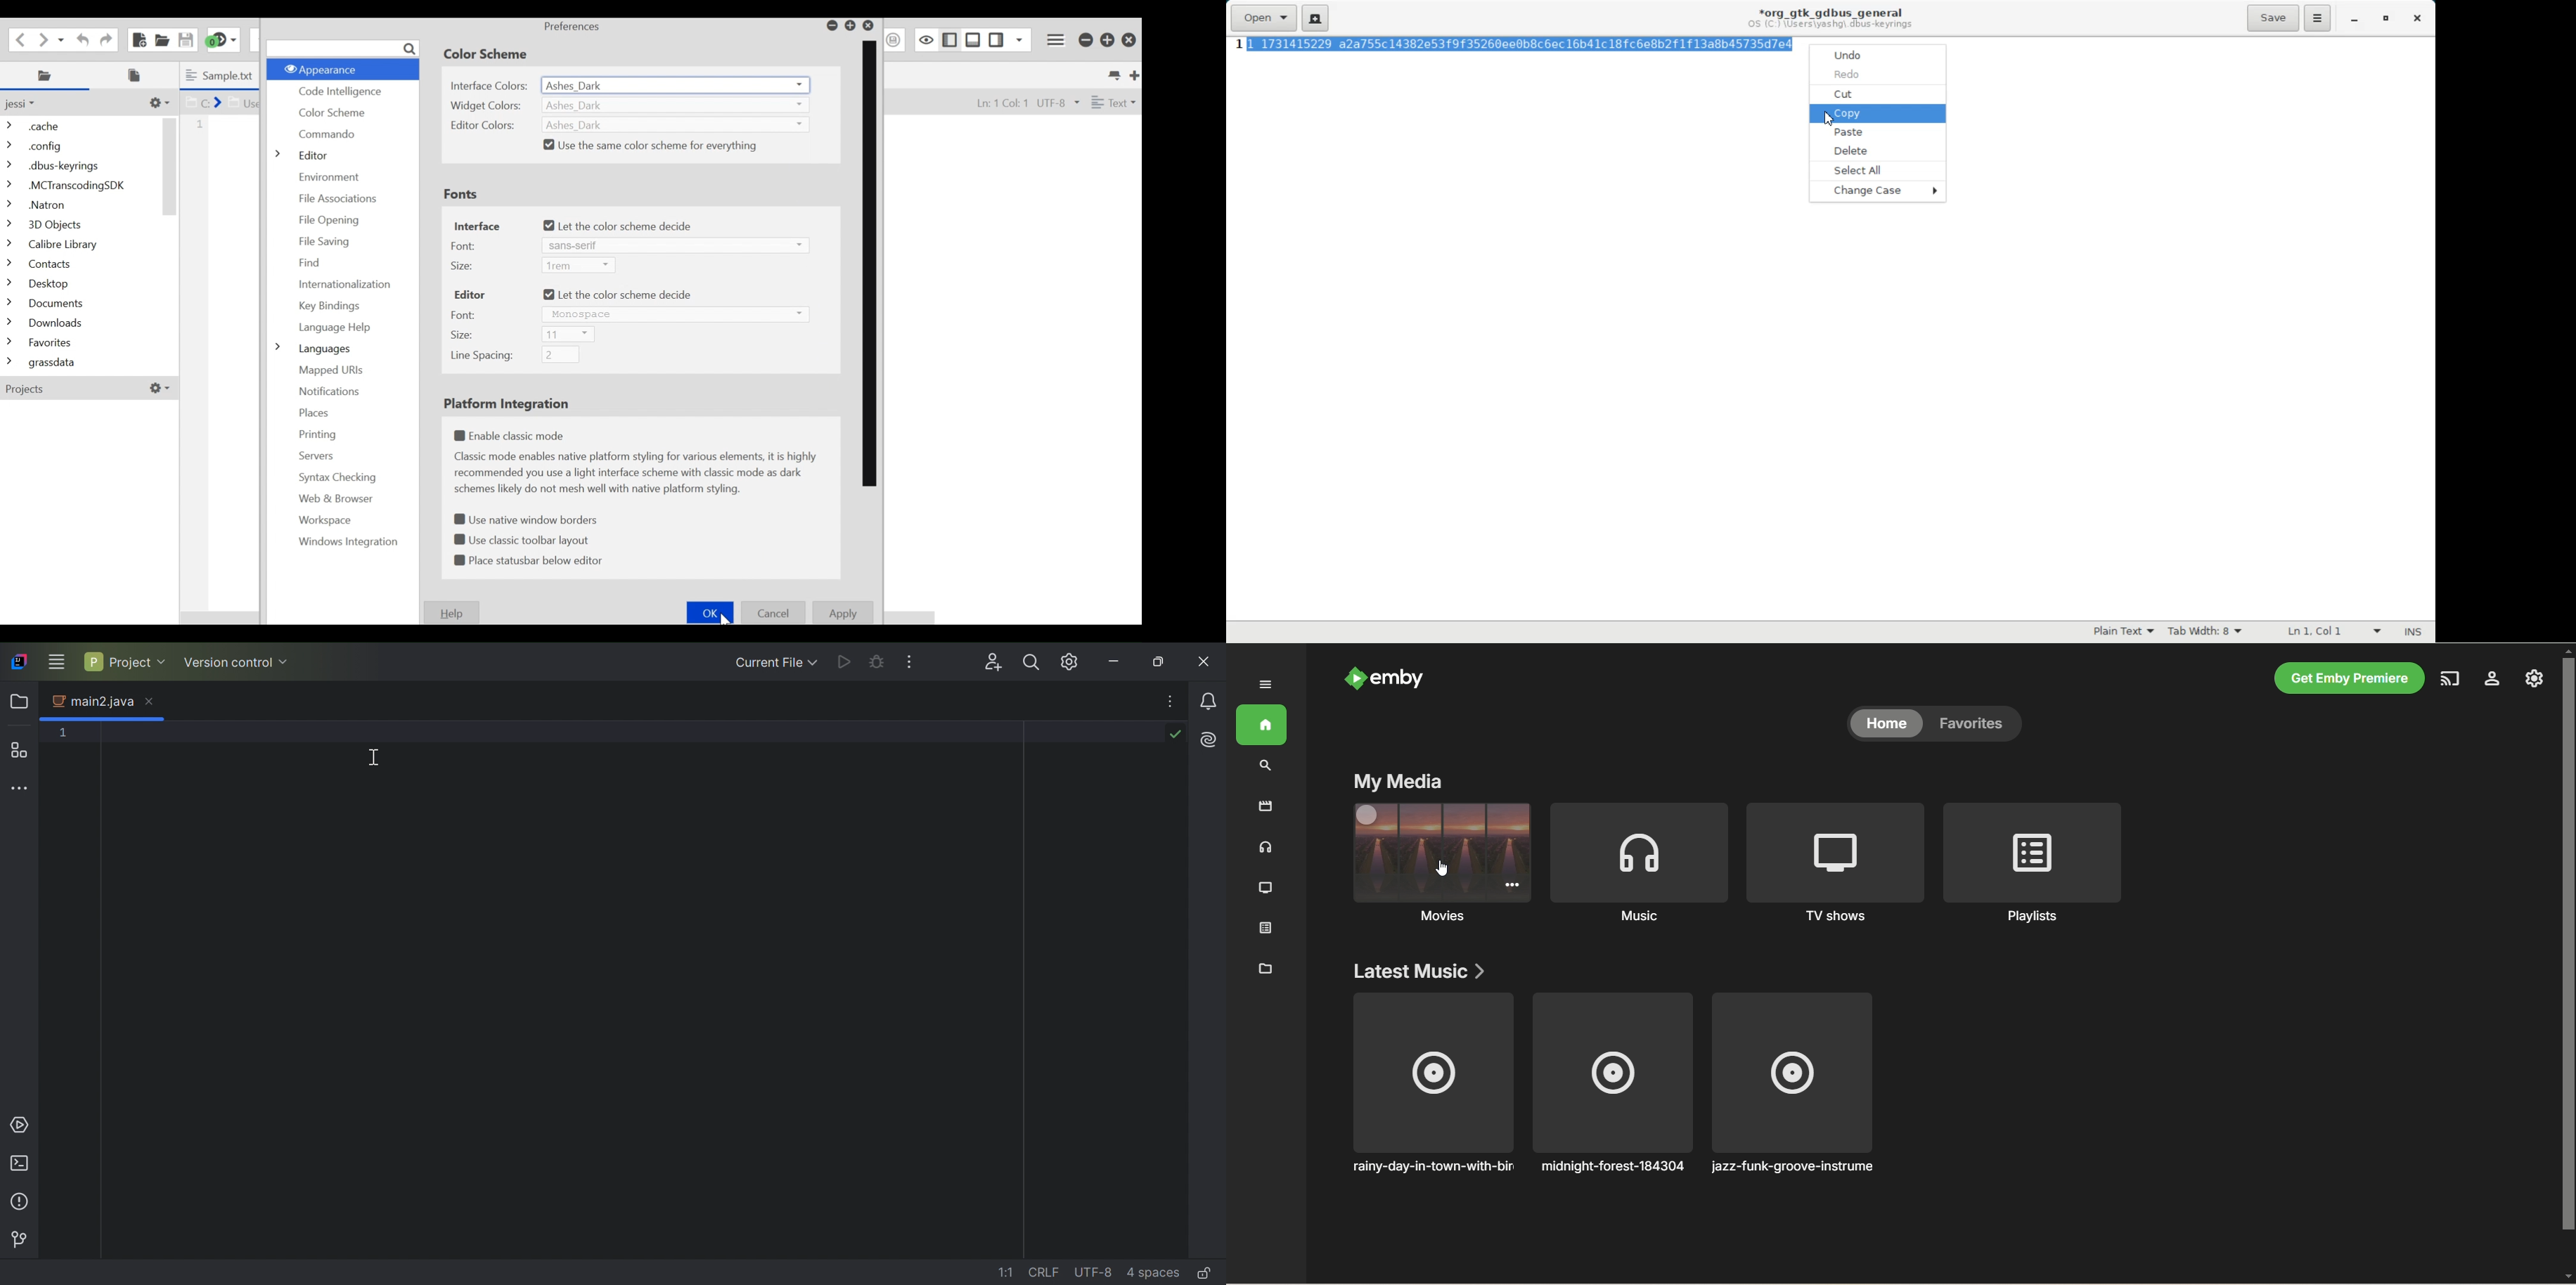 The image size is (2576, 1288). What do you see at coordinates (1211, 740) in the screenshot?
I see `AL Assistant` at bounding box center [1211, 740].